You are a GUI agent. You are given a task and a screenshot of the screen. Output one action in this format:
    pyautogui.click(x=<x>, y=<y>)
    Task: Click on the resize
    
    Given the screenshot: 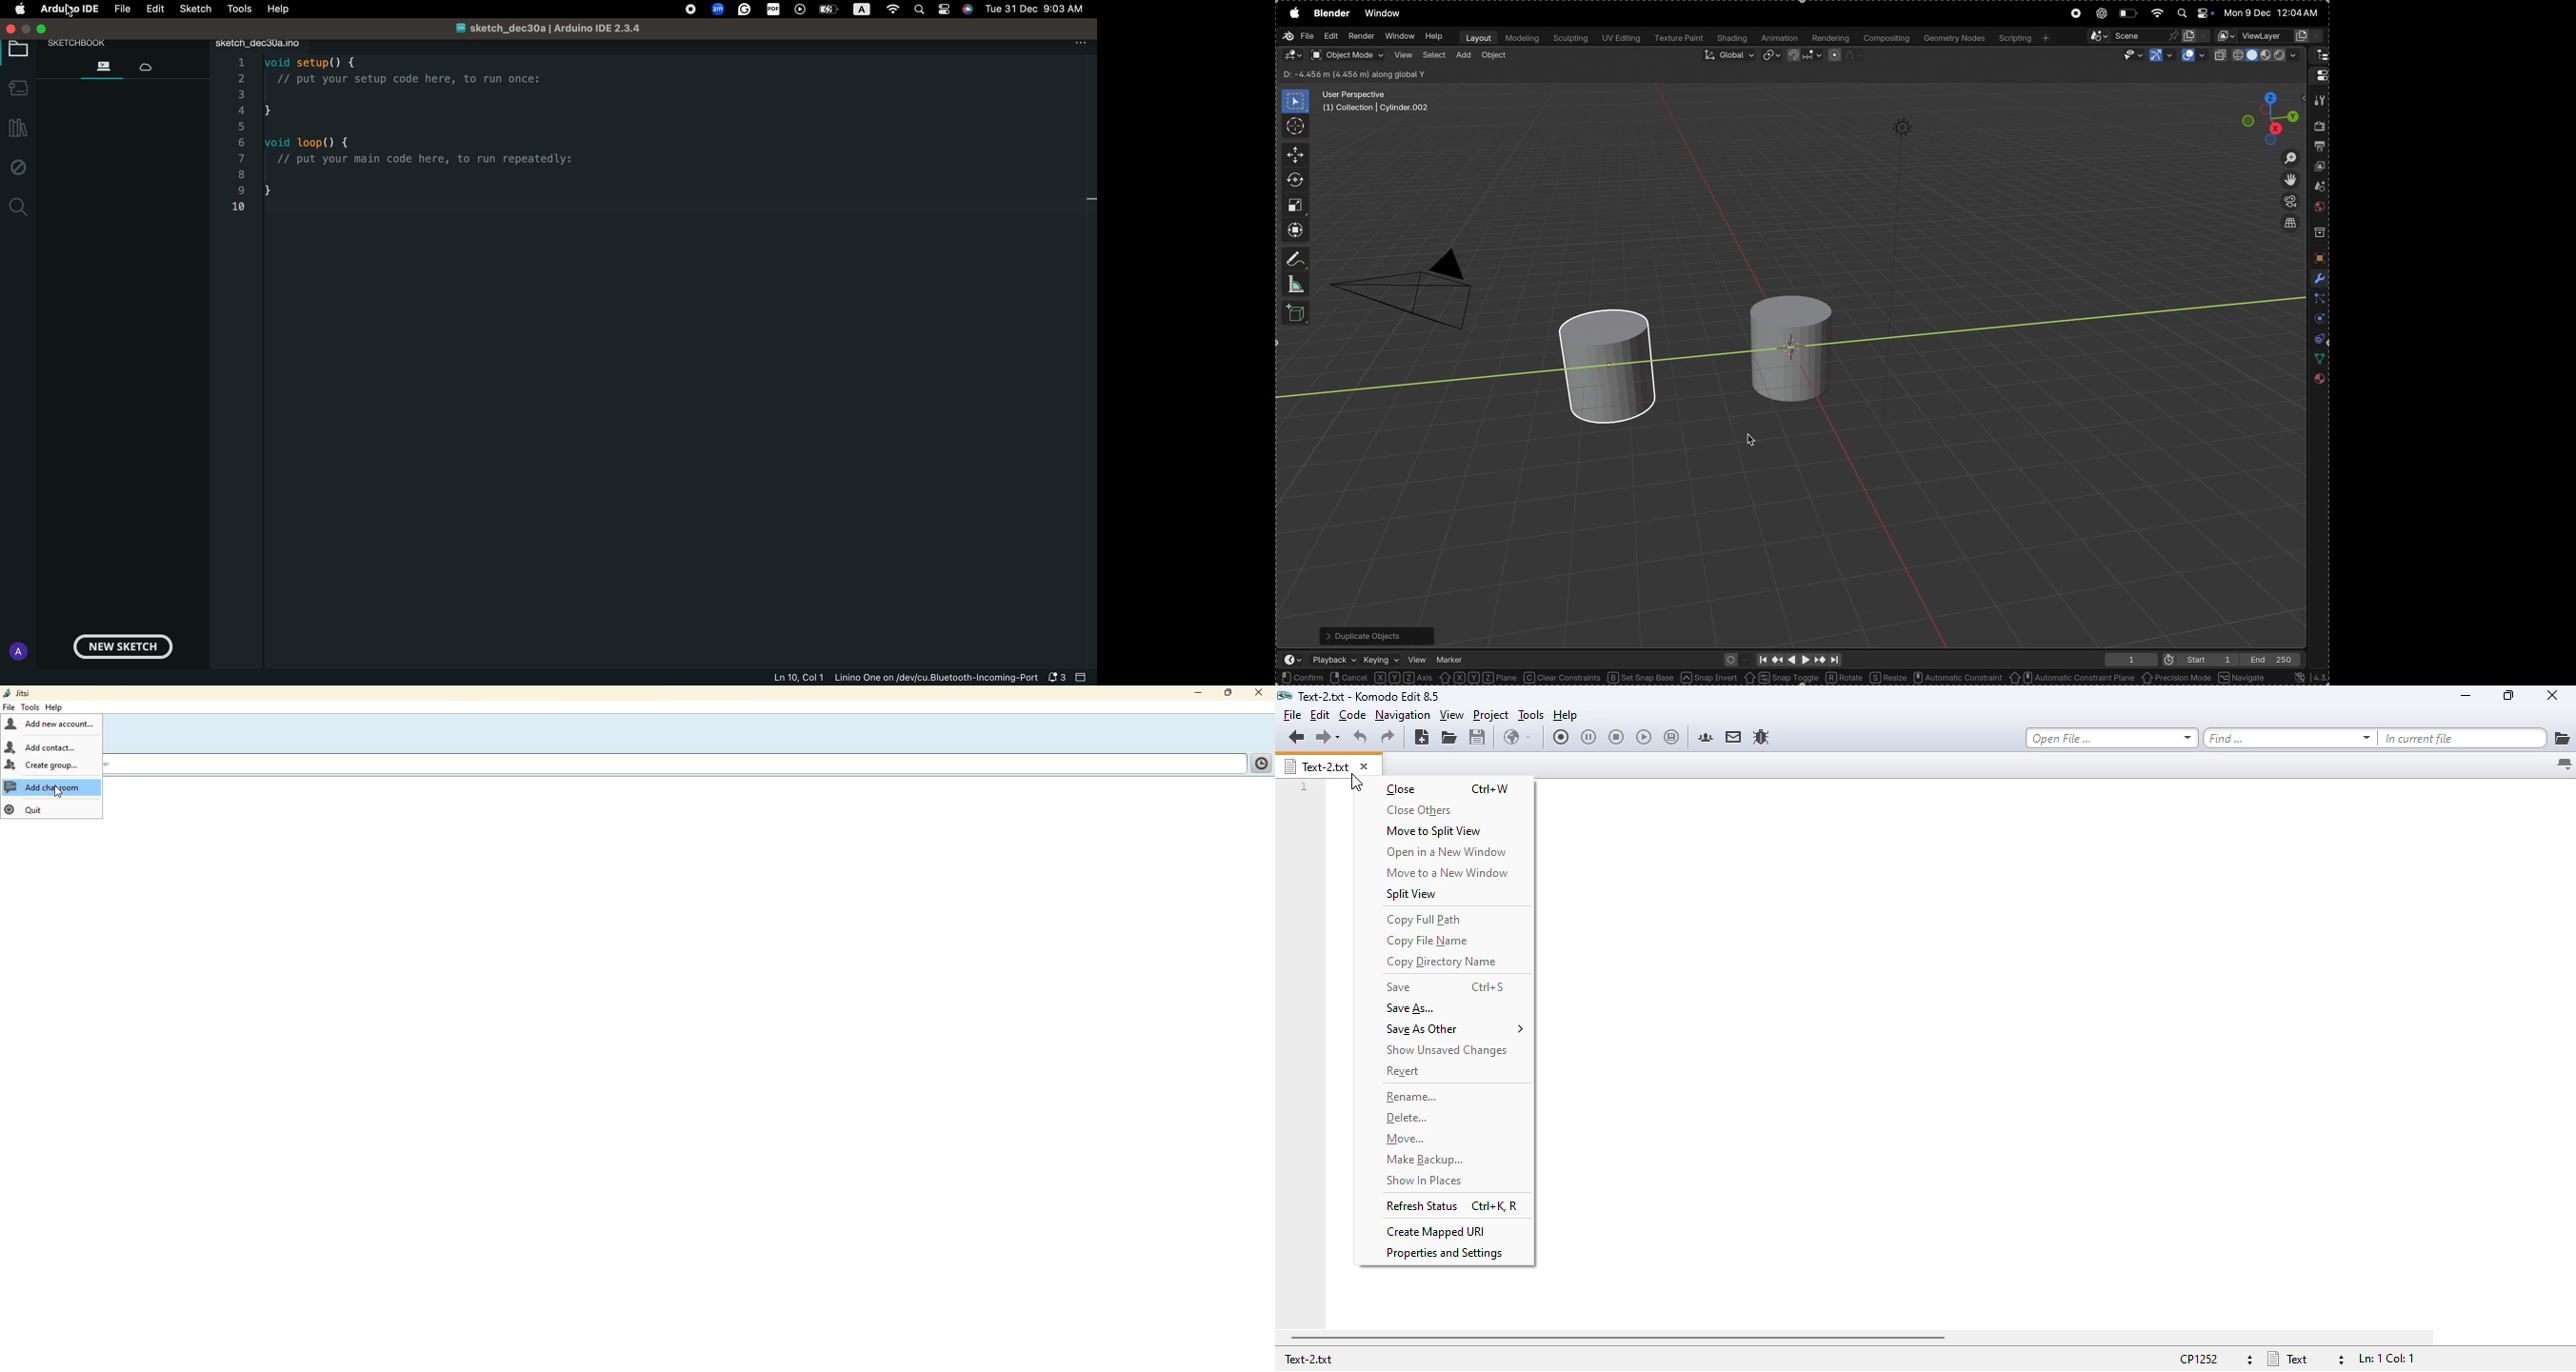 What is the action you would take?
    pyautogui.click(x=1888, y=677)
    